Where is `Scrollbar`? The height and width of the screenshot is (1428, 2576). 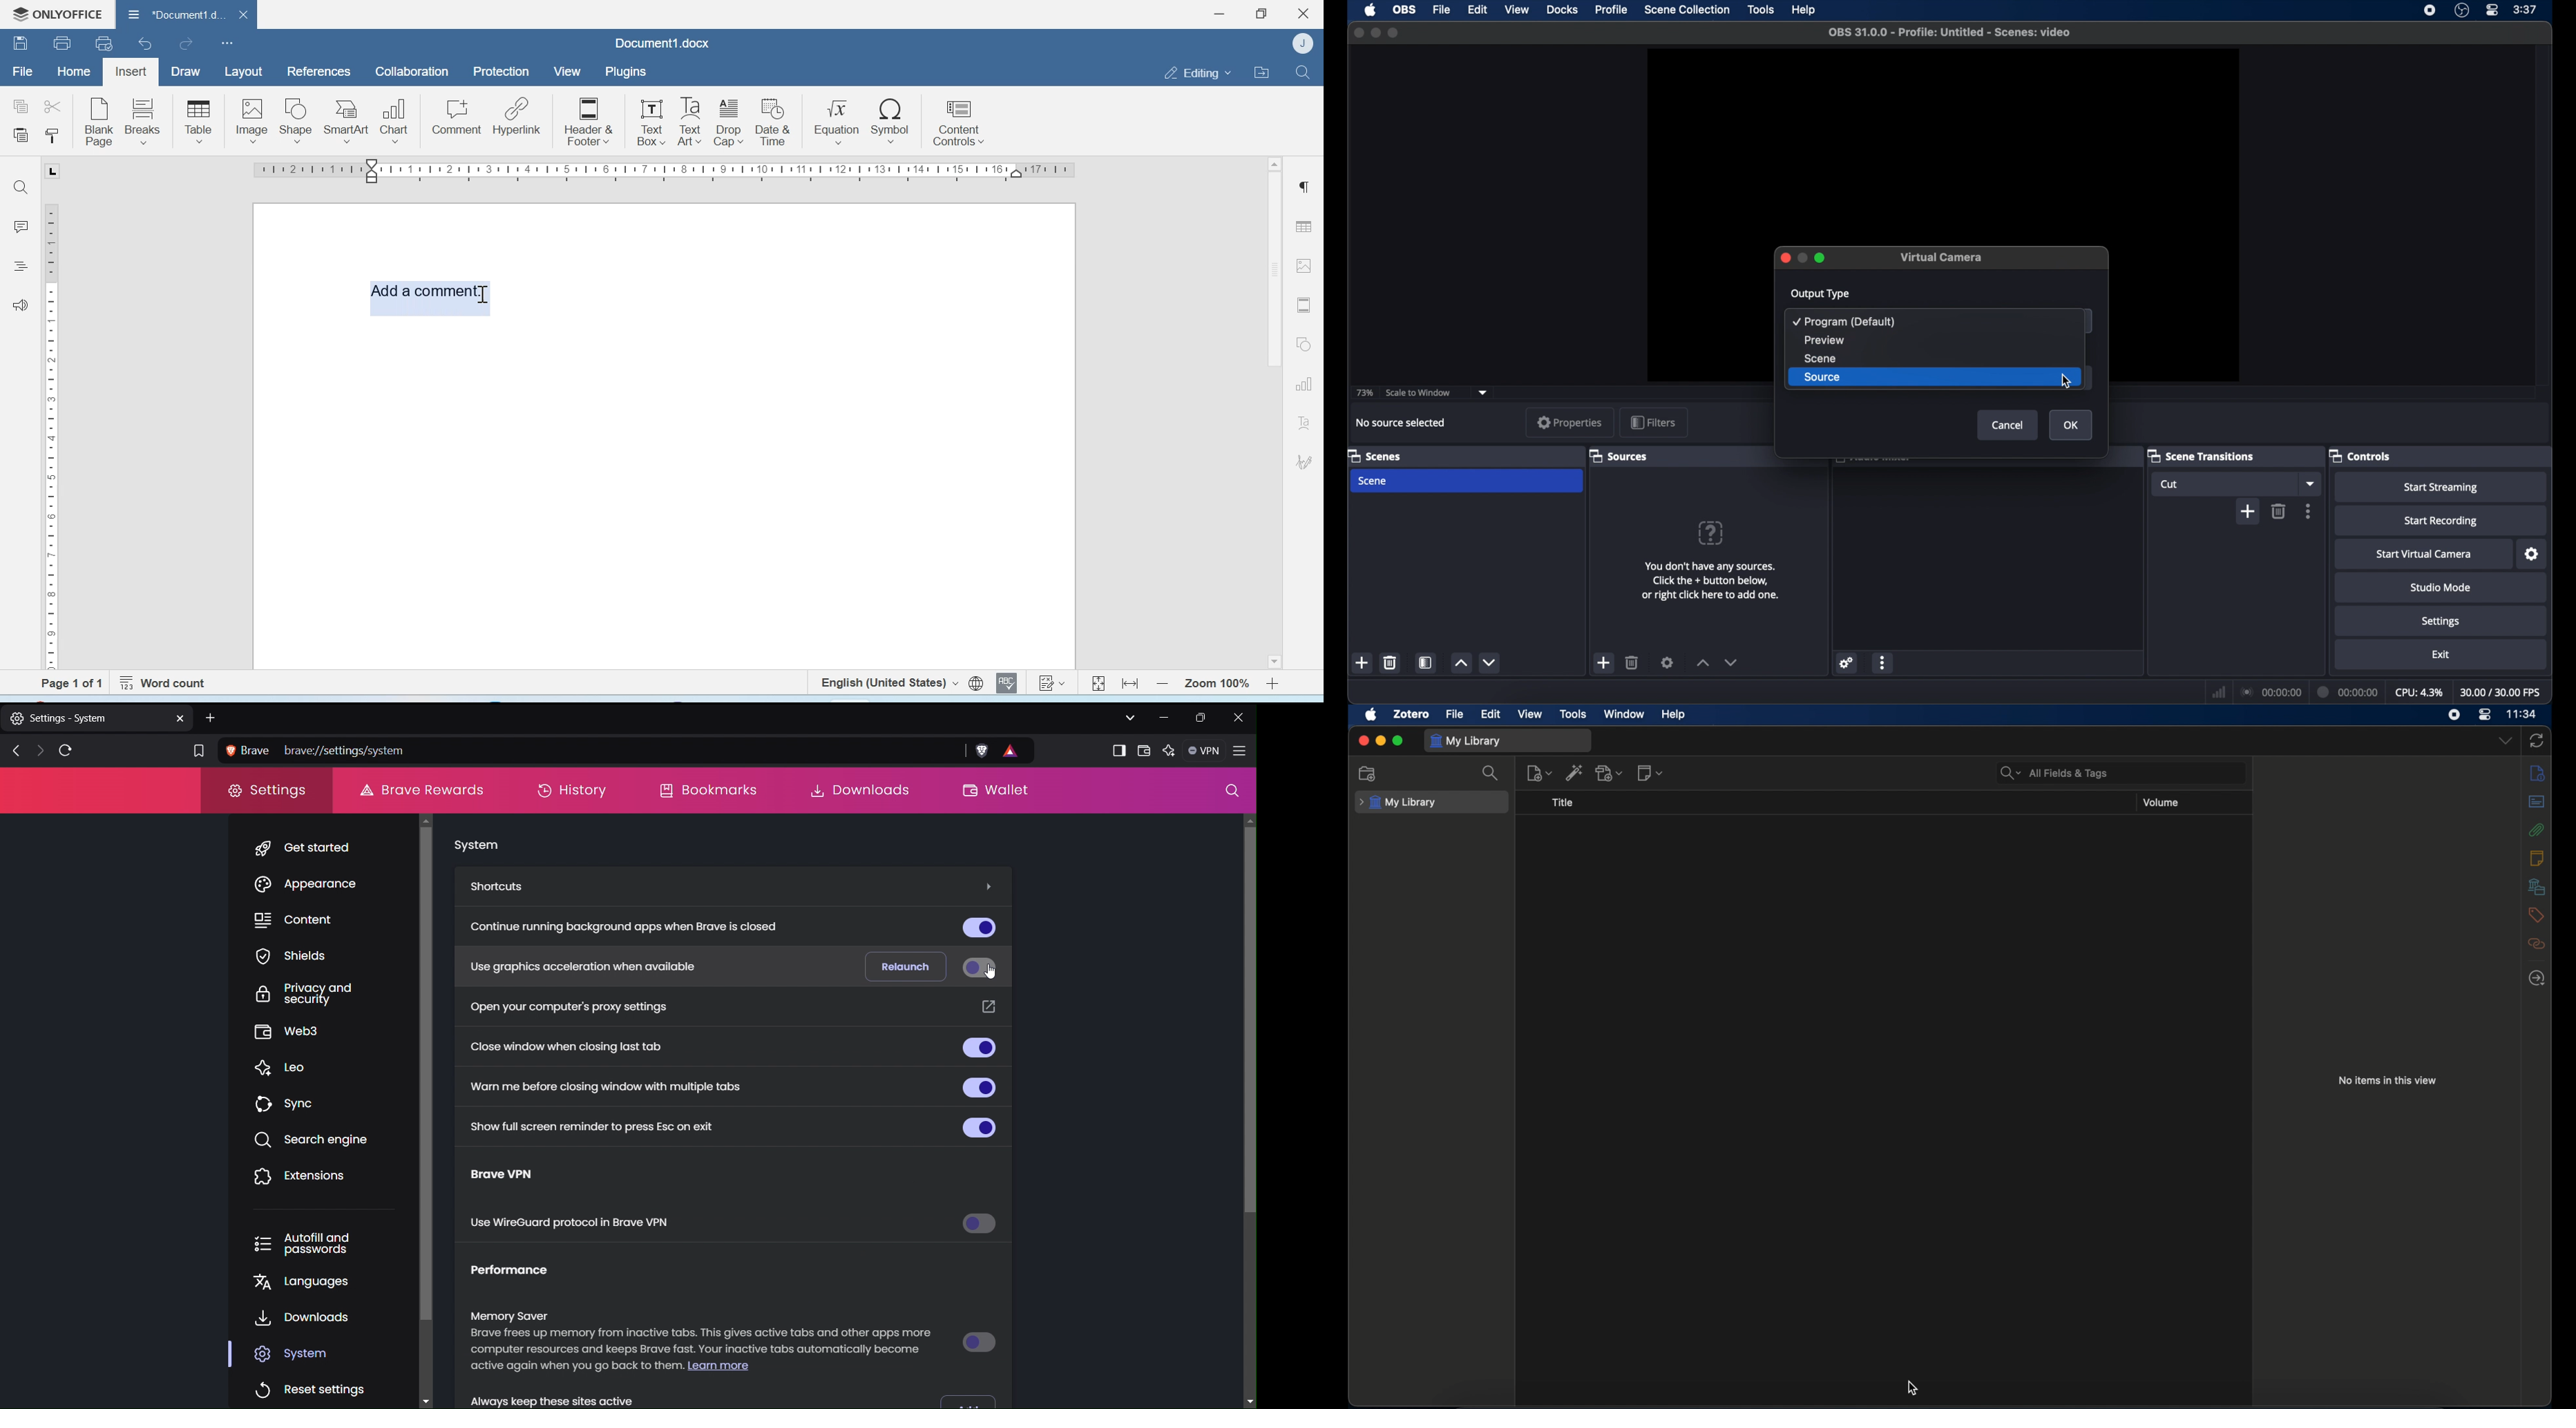
Scrollbar is located at coordinates (435, 1108).